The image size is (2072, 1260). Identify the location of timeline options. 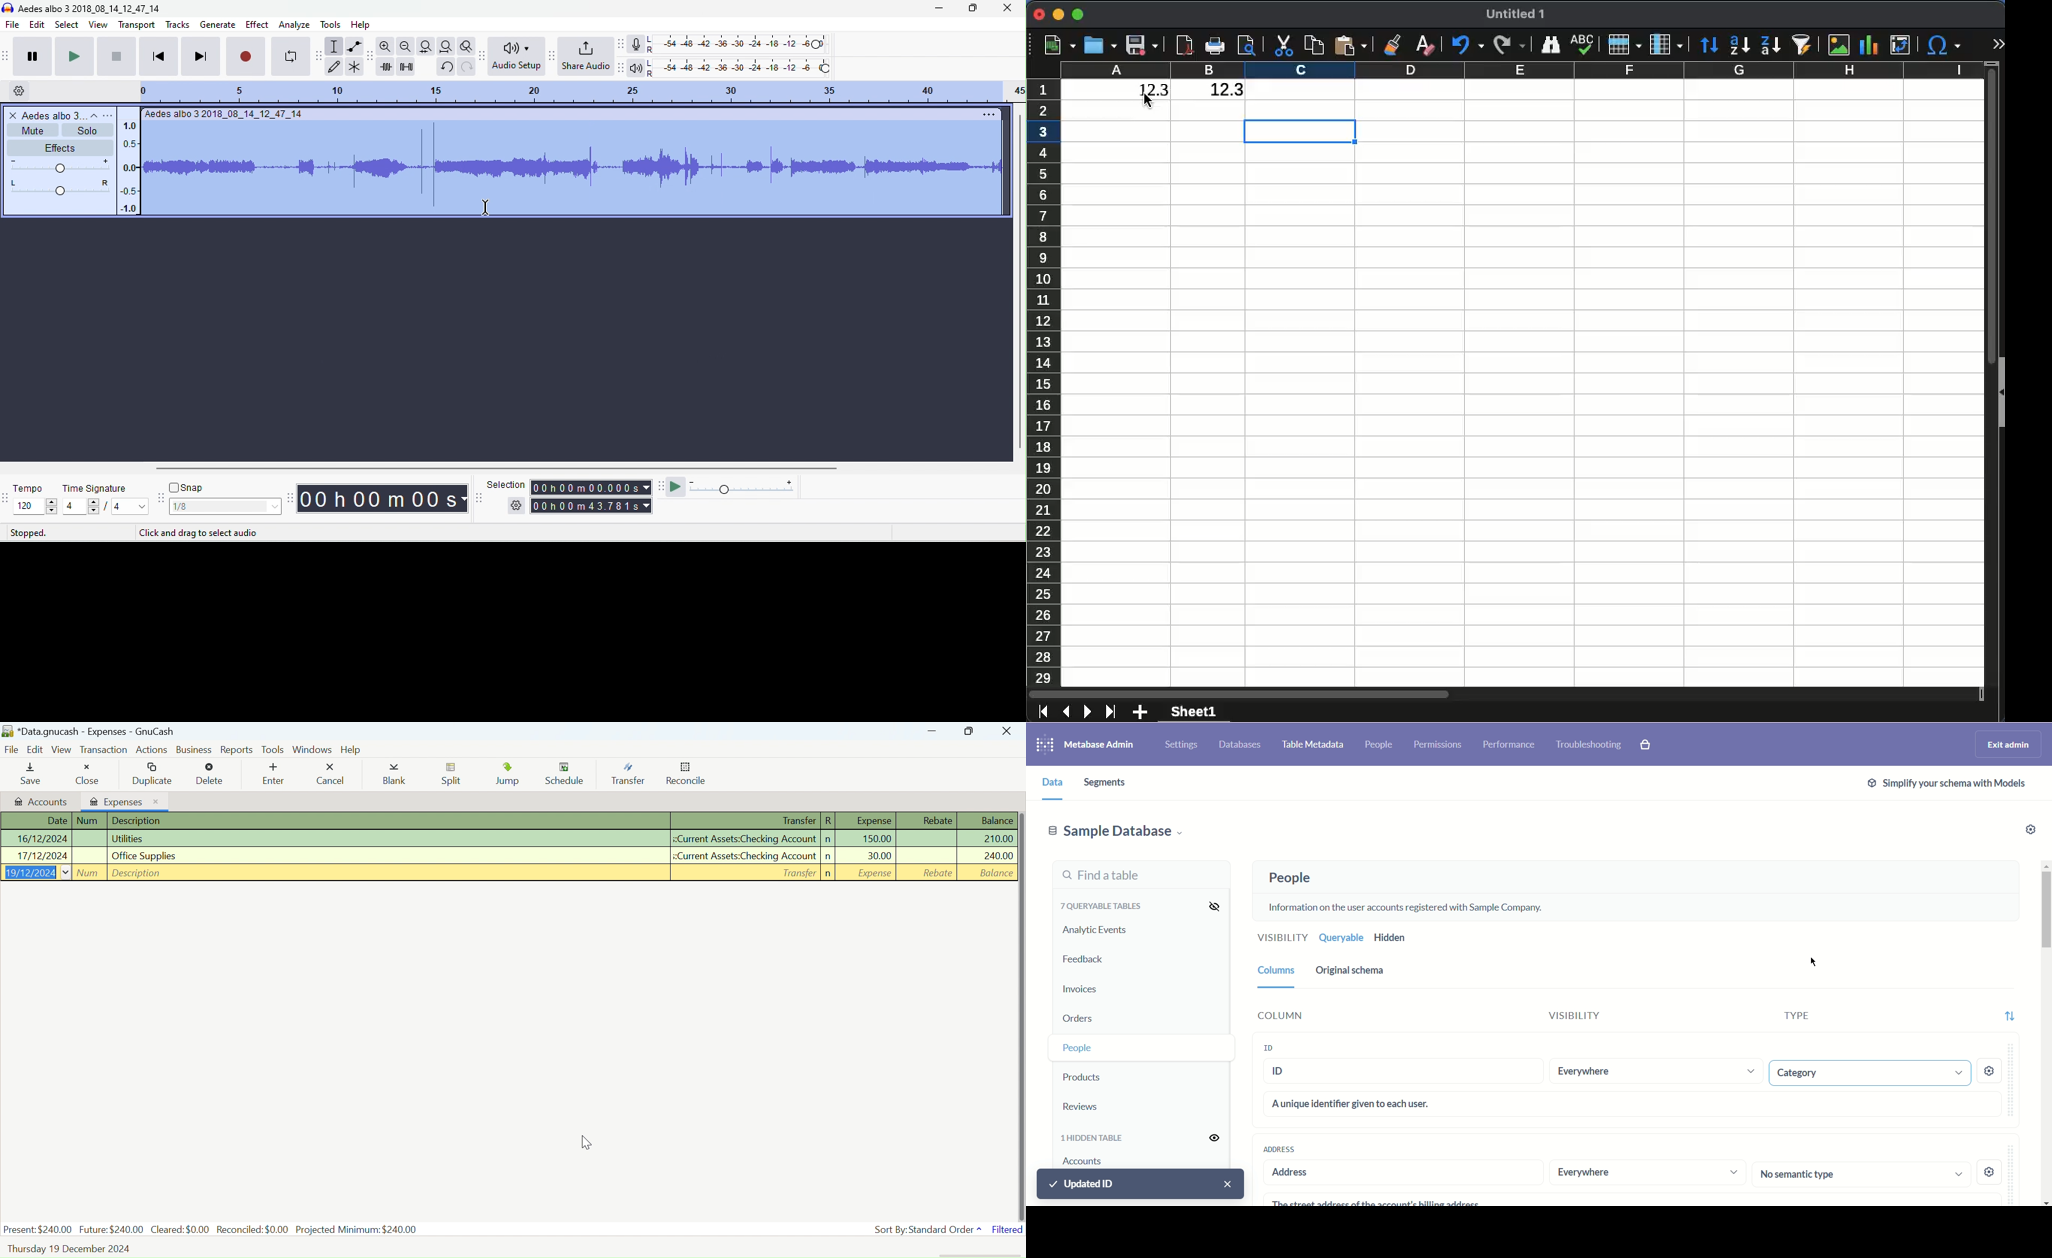
(19, 90).